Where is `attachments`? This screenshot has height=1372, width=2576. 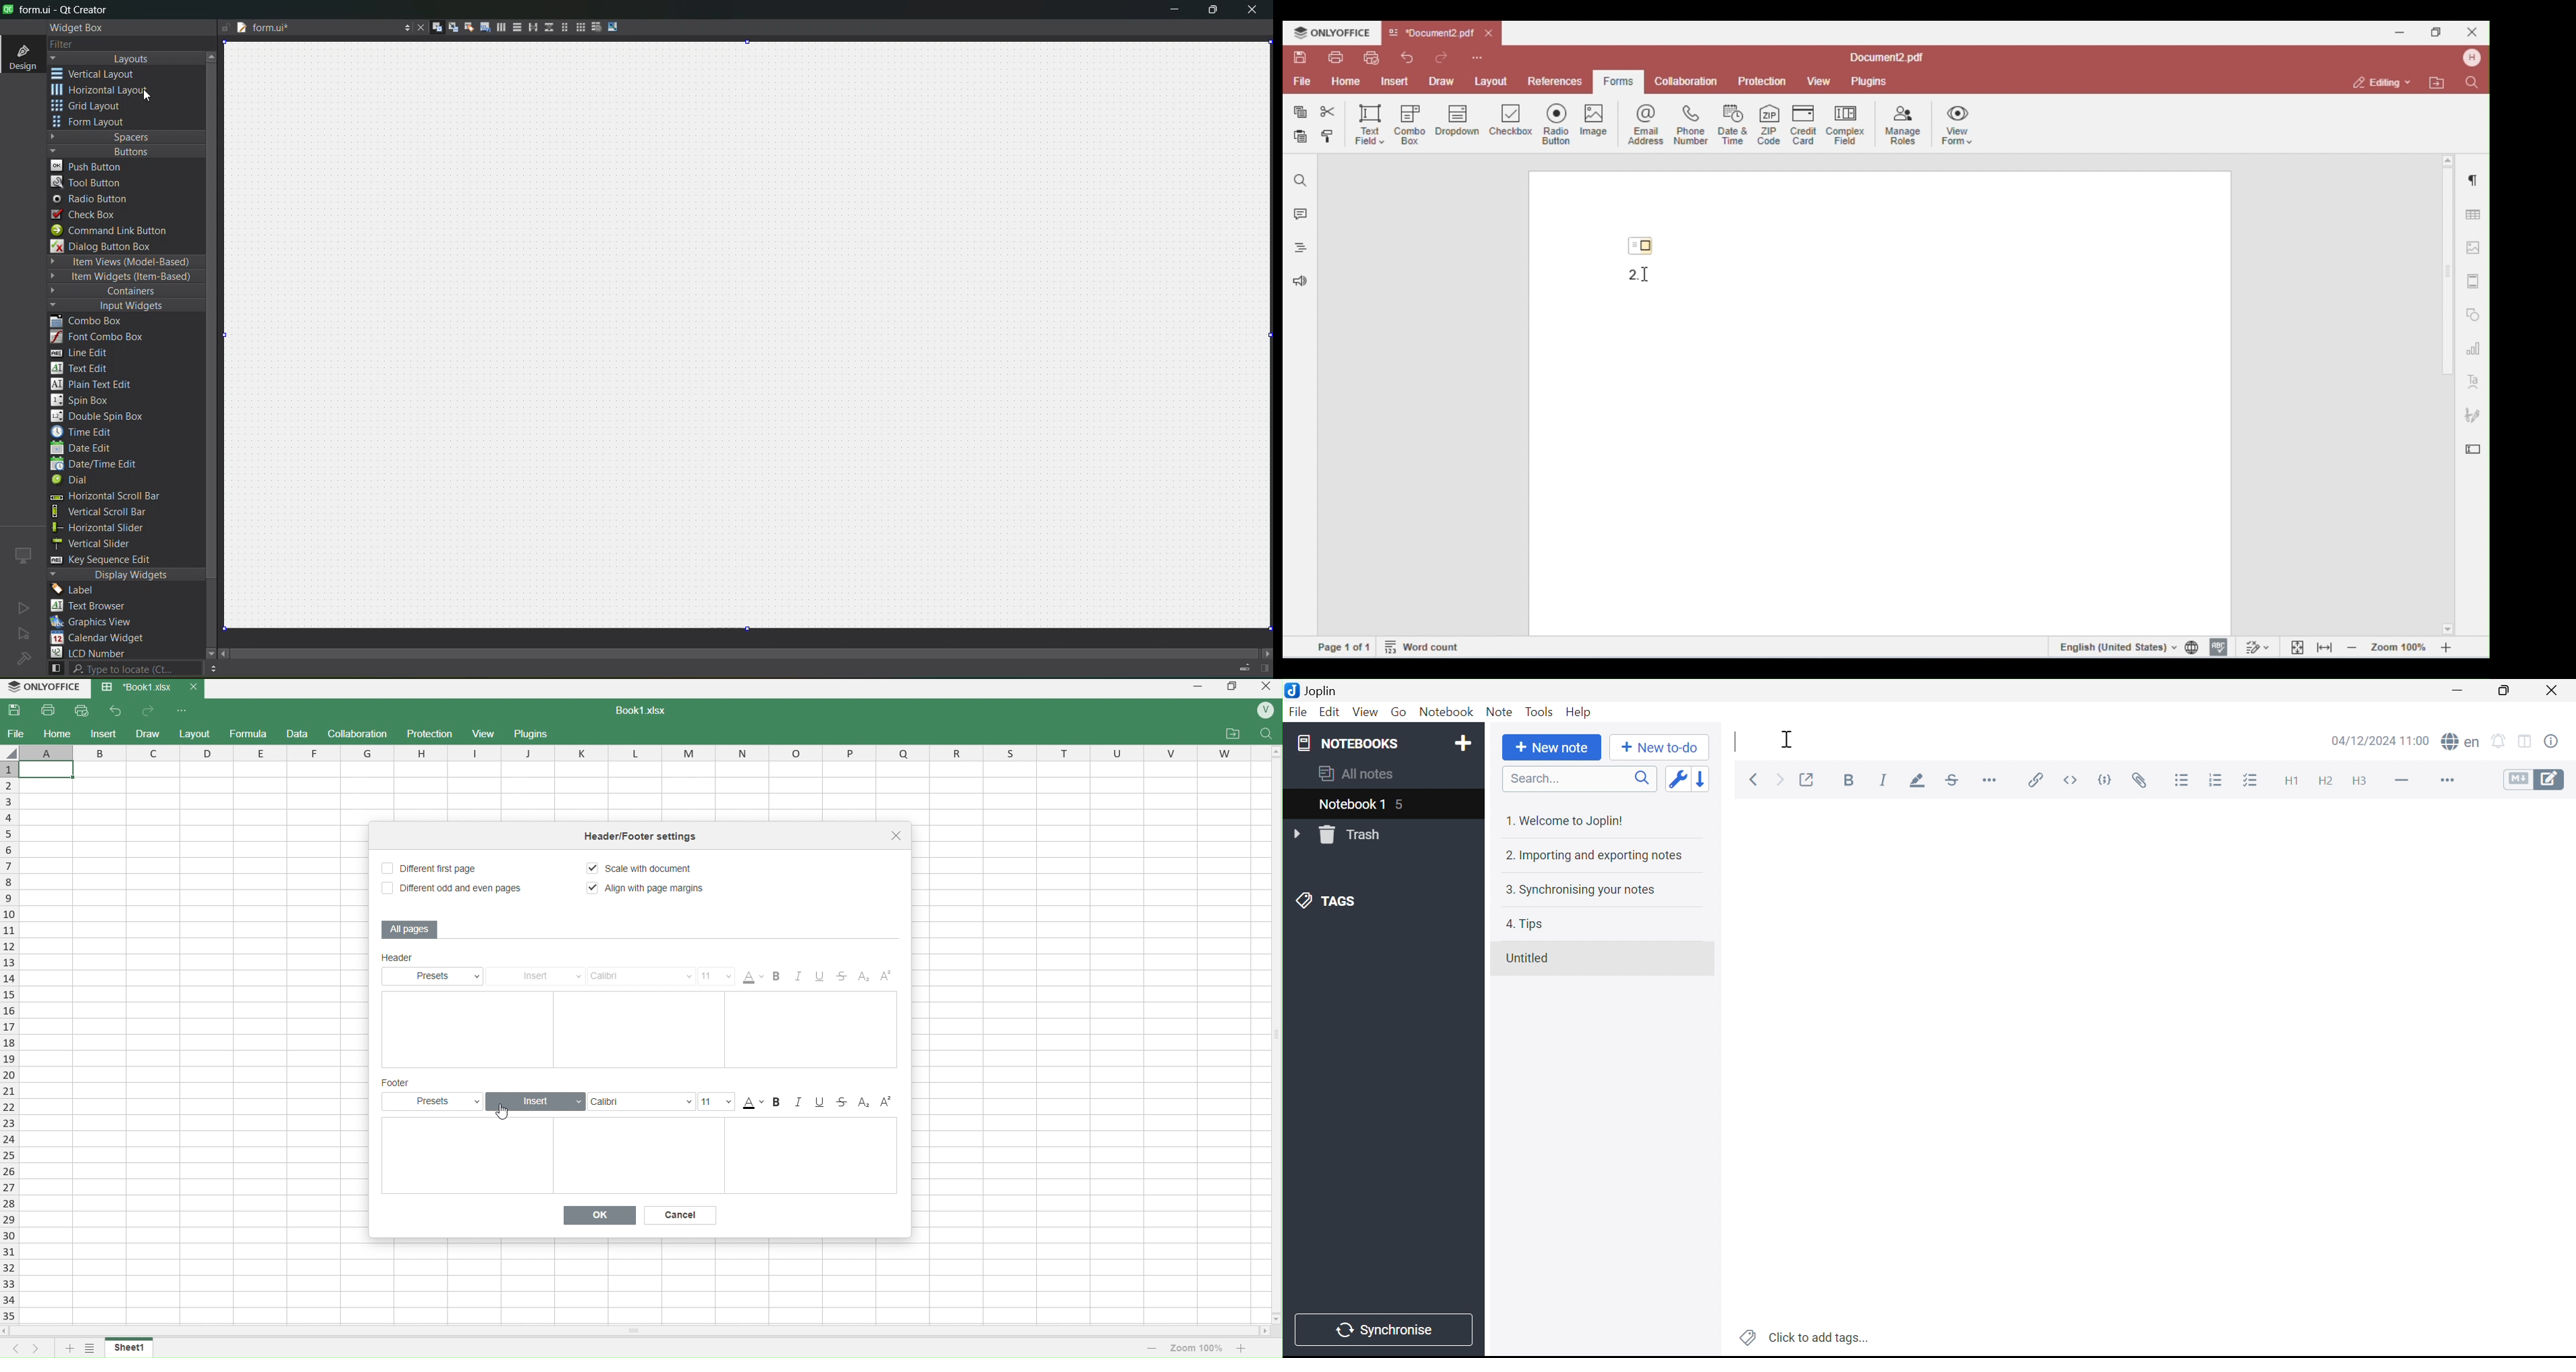
attachments is located at coordinates (1233, 734).